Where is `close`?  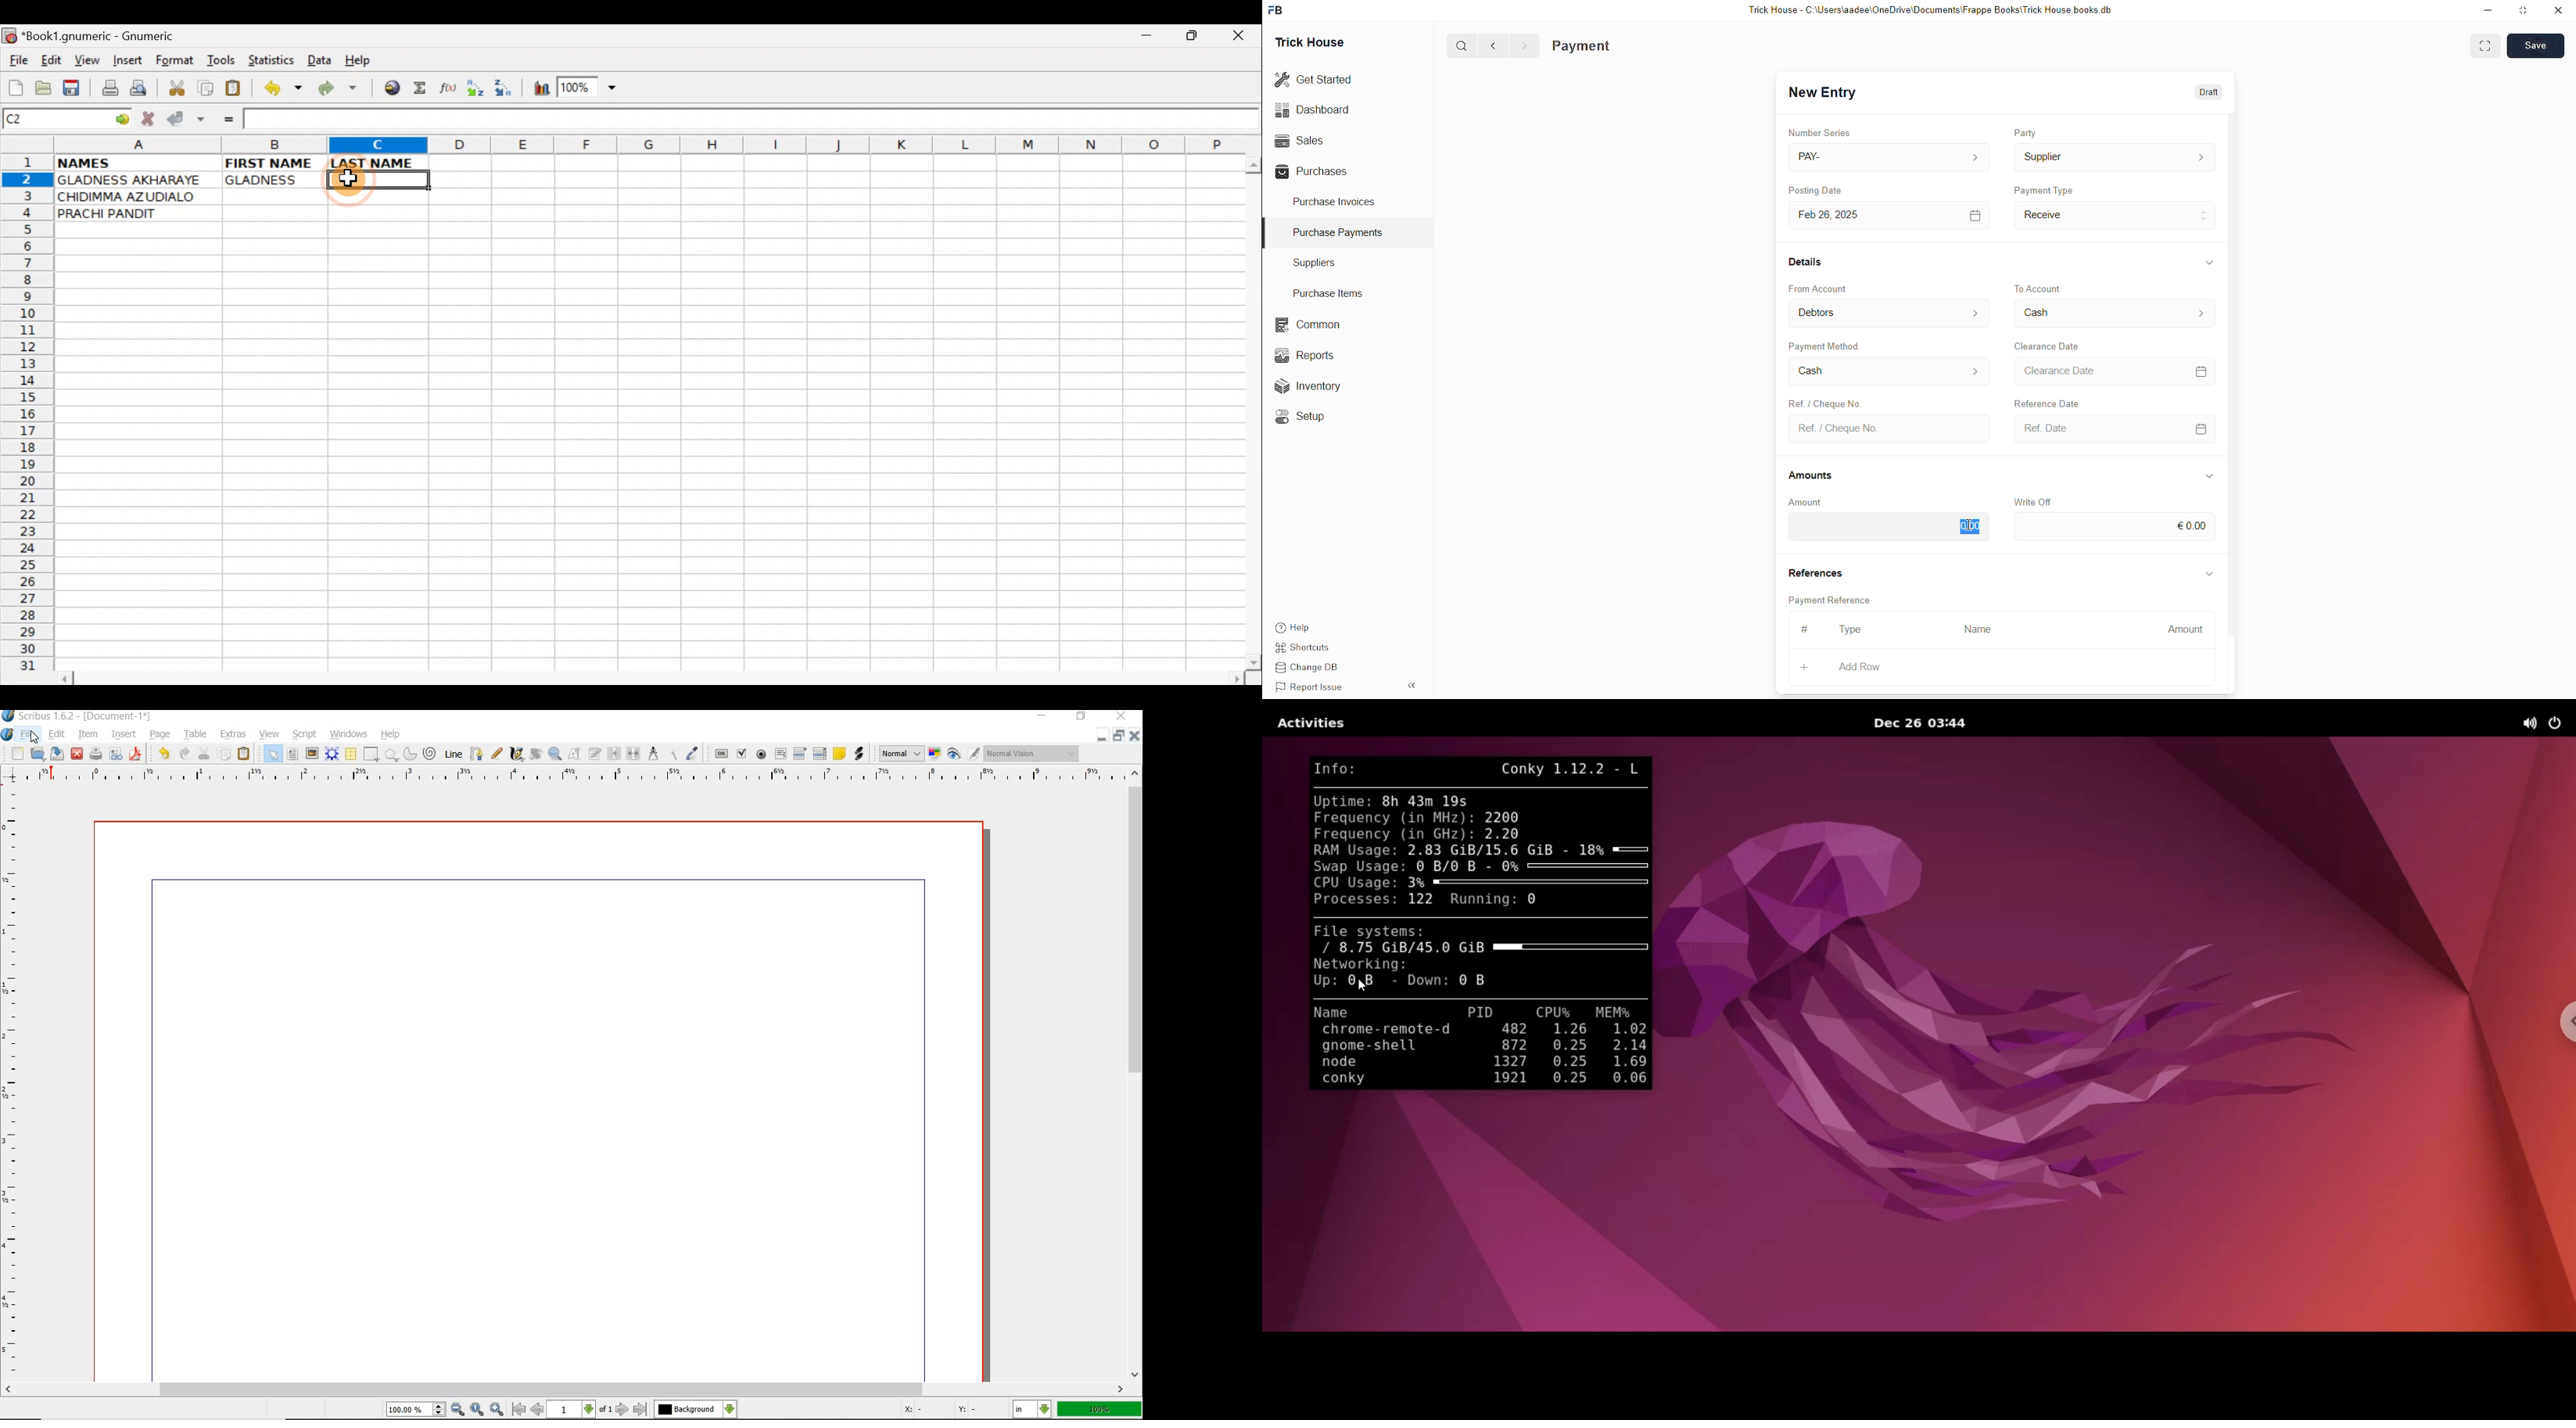 close is located at coordinates (77, 754).